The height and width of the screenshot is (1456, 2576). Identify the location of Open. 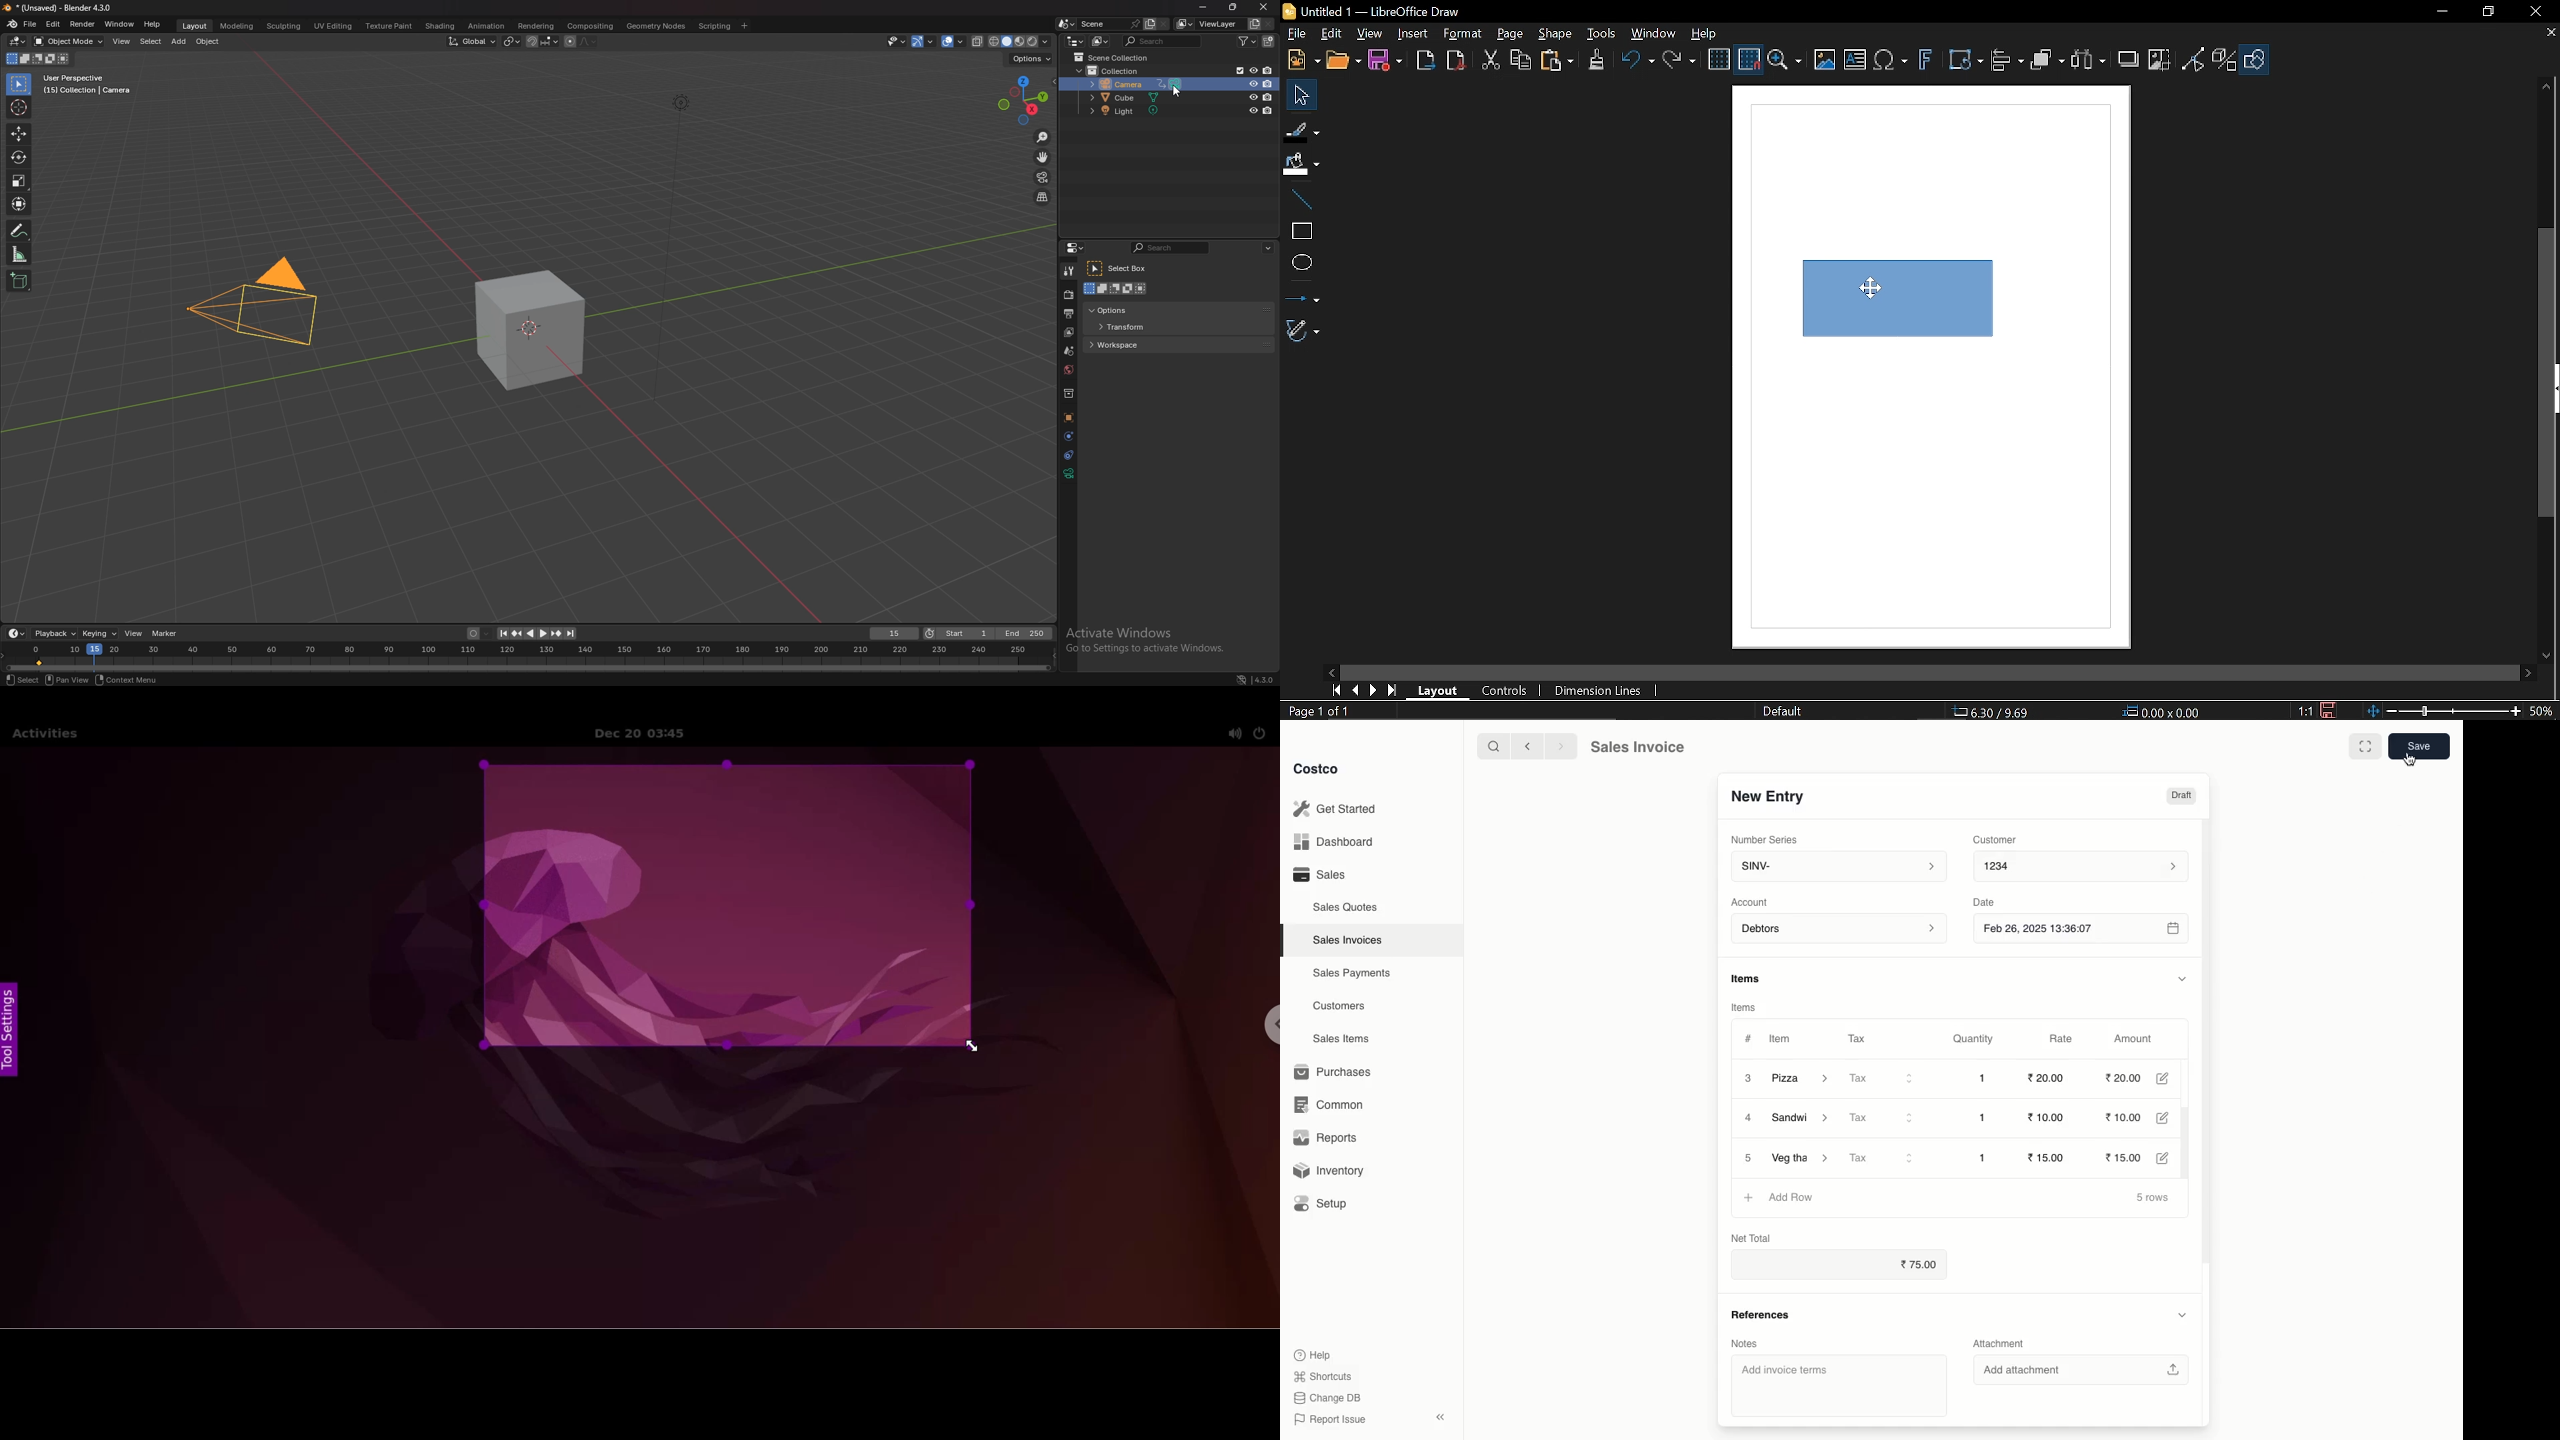
(1345, 61).